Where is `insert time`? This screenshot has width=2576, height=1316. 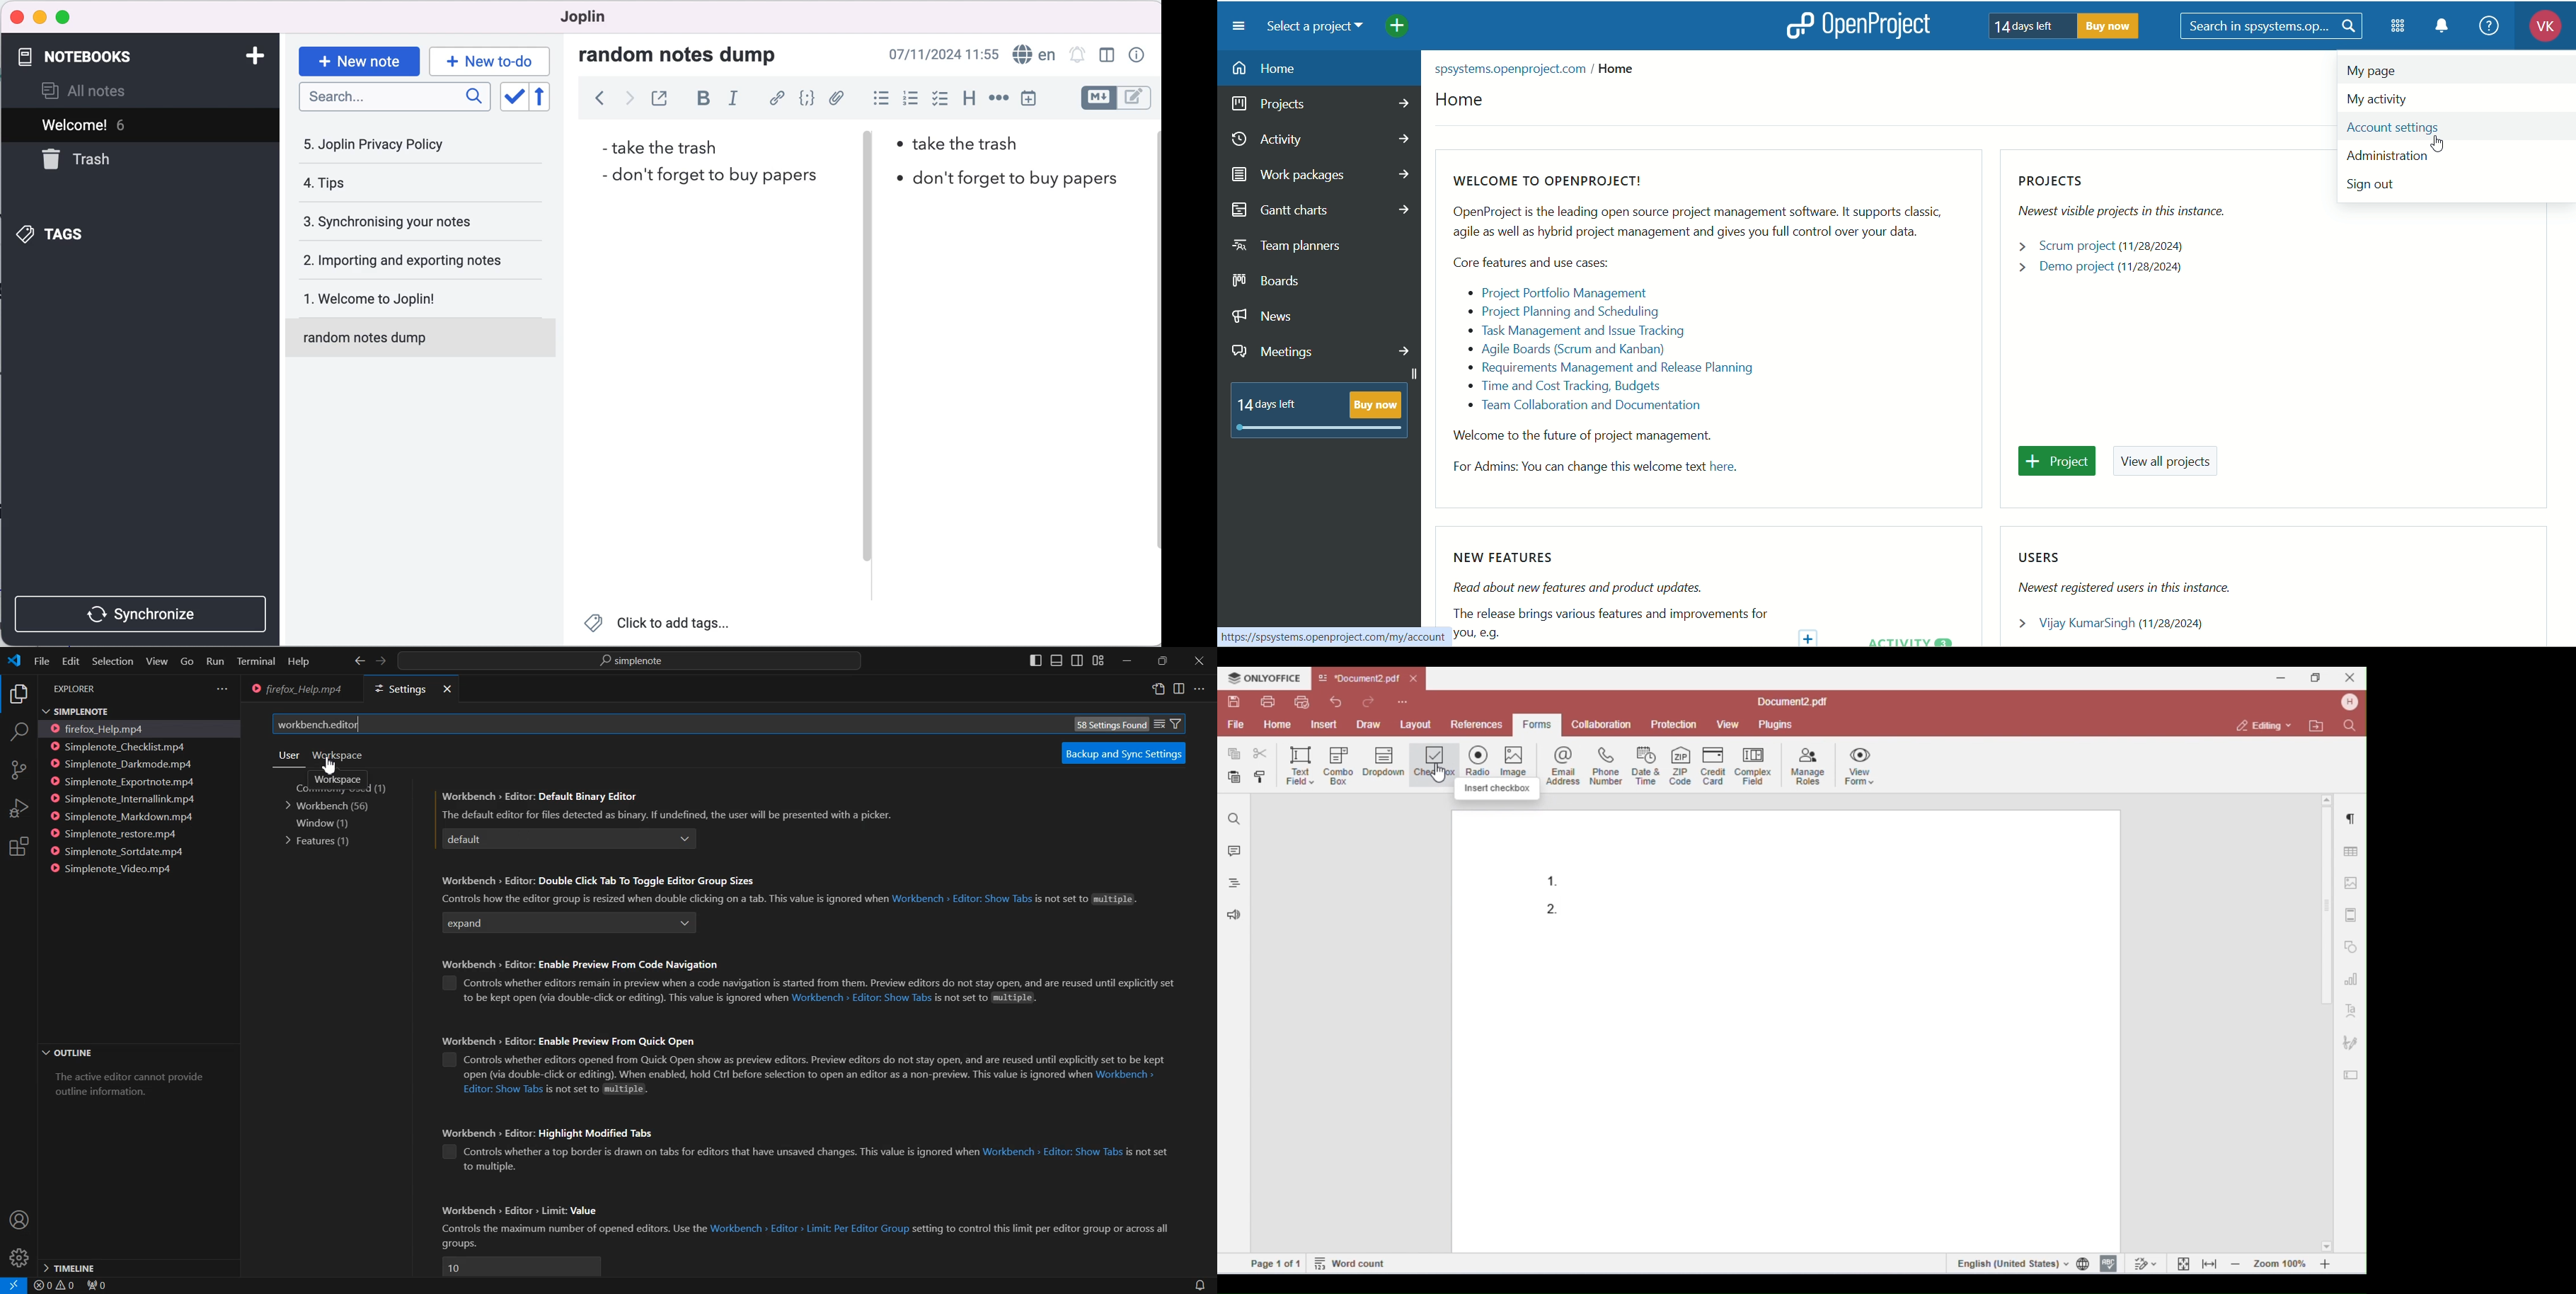
insert time is located at coordinates (1036, 98).